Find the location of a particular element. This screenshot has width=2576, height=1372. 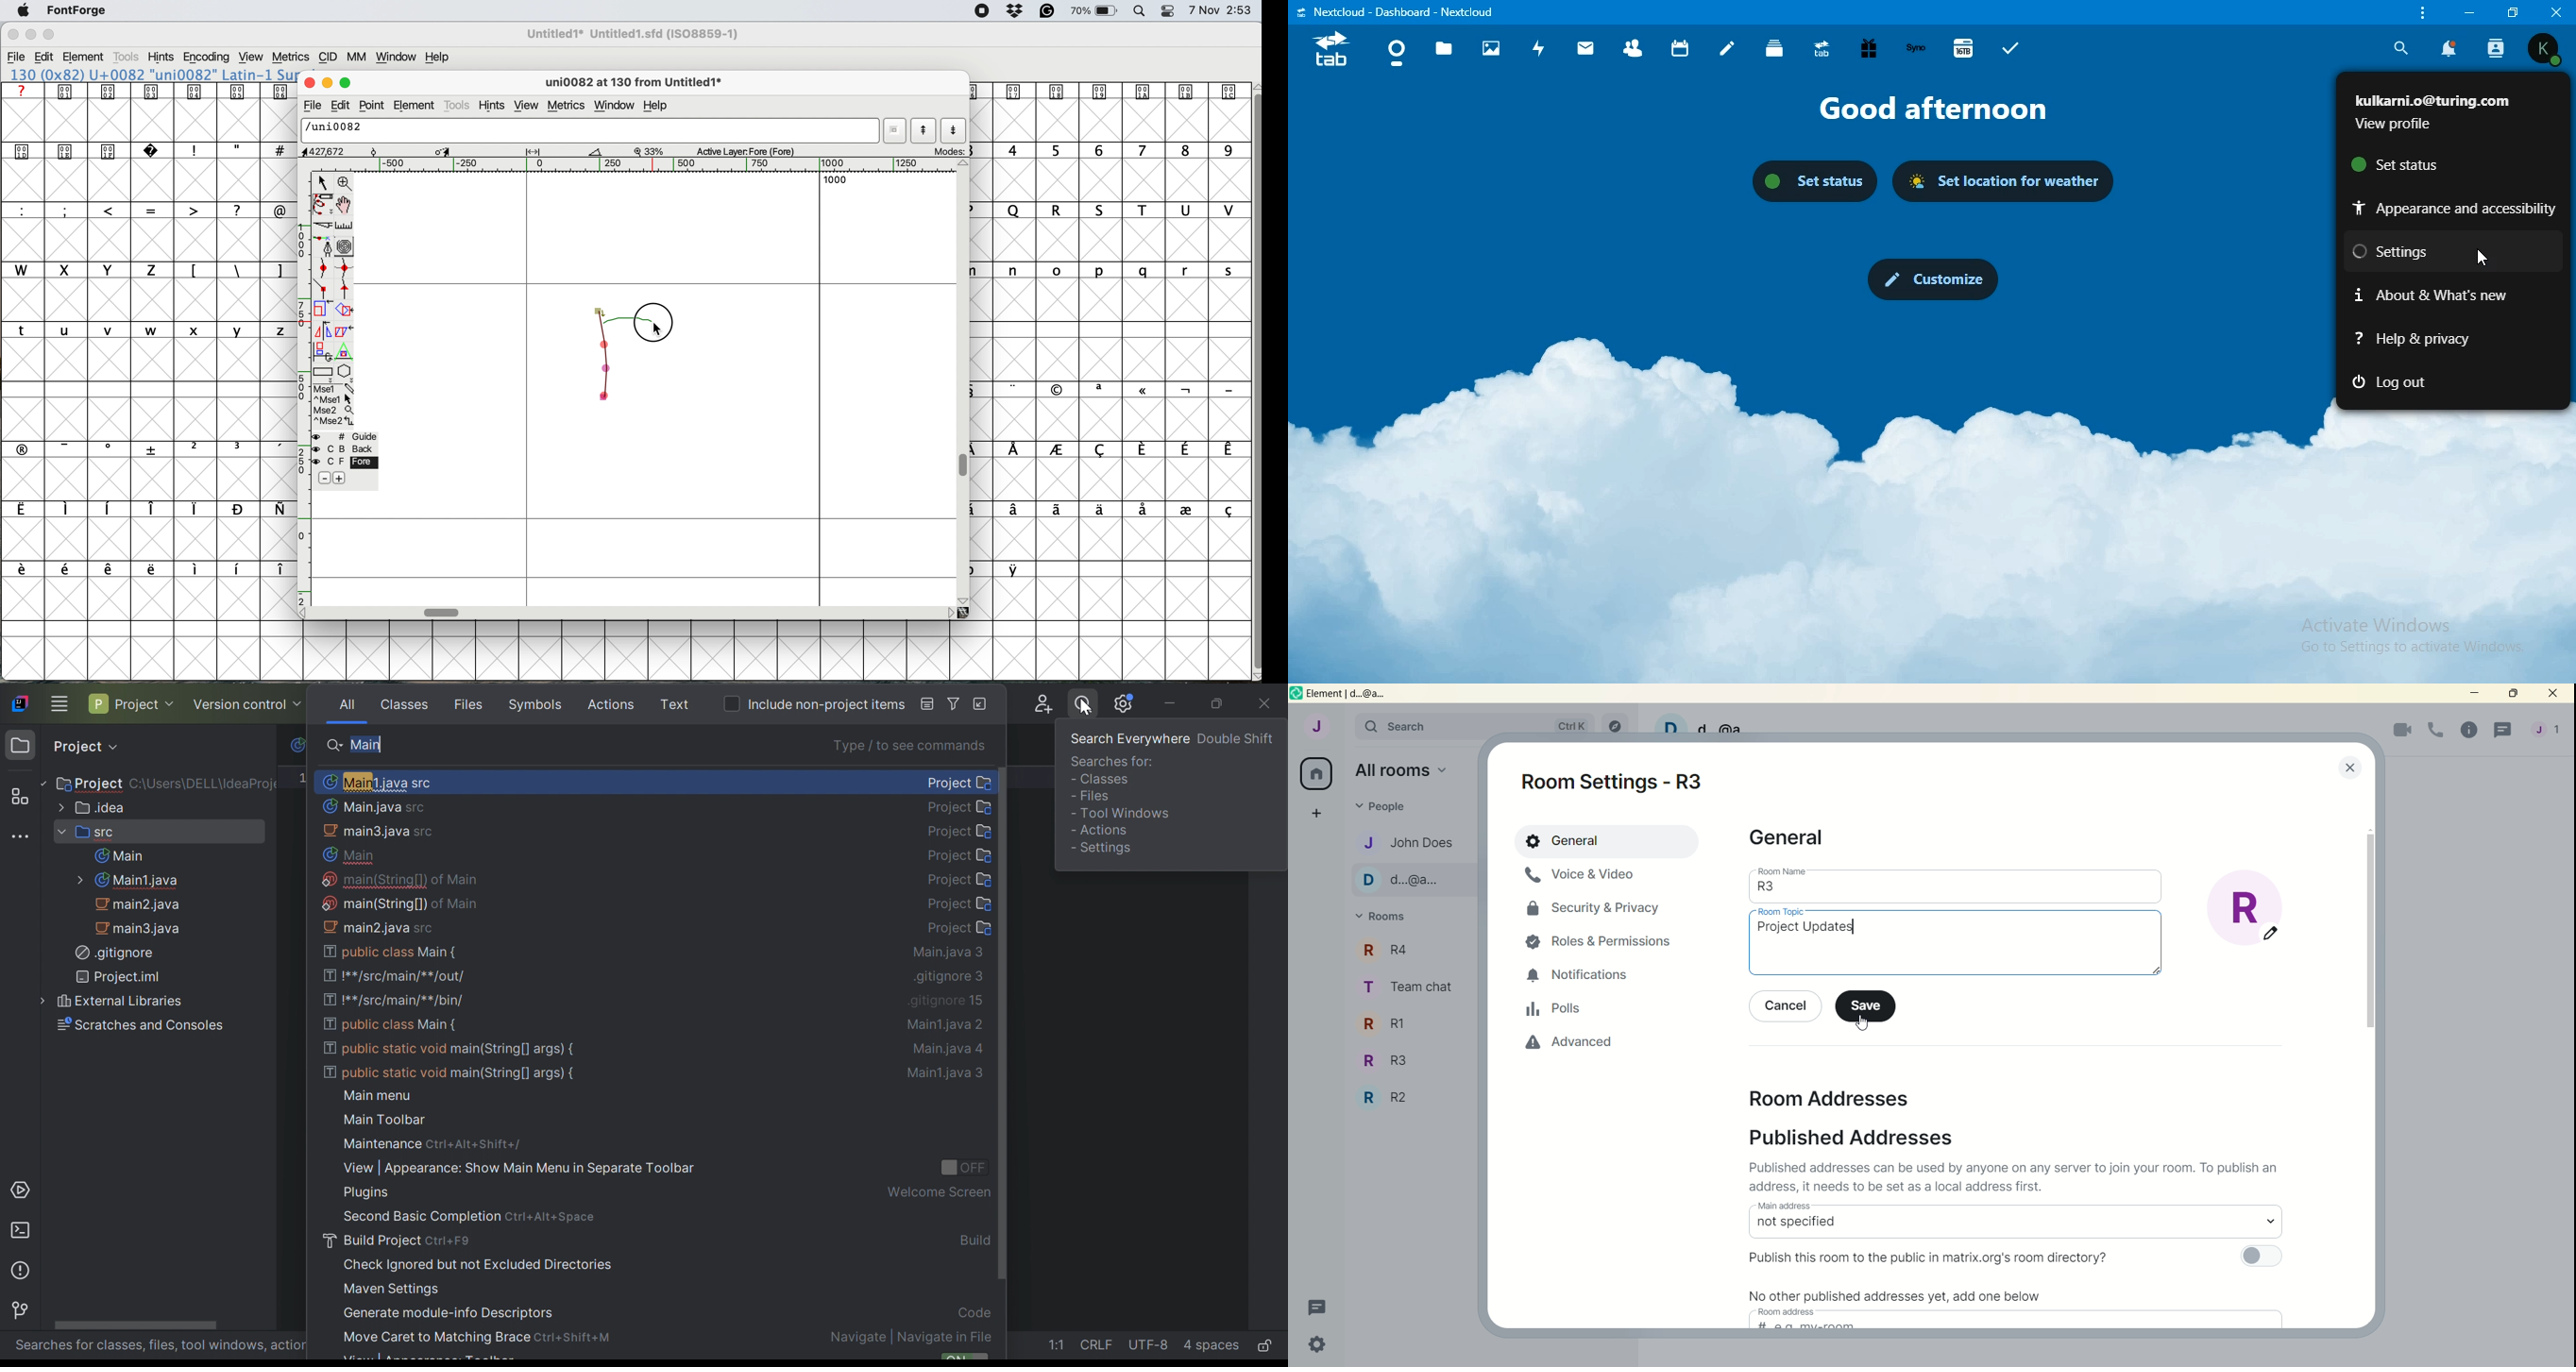

general is located at coordinates (1608, 840).